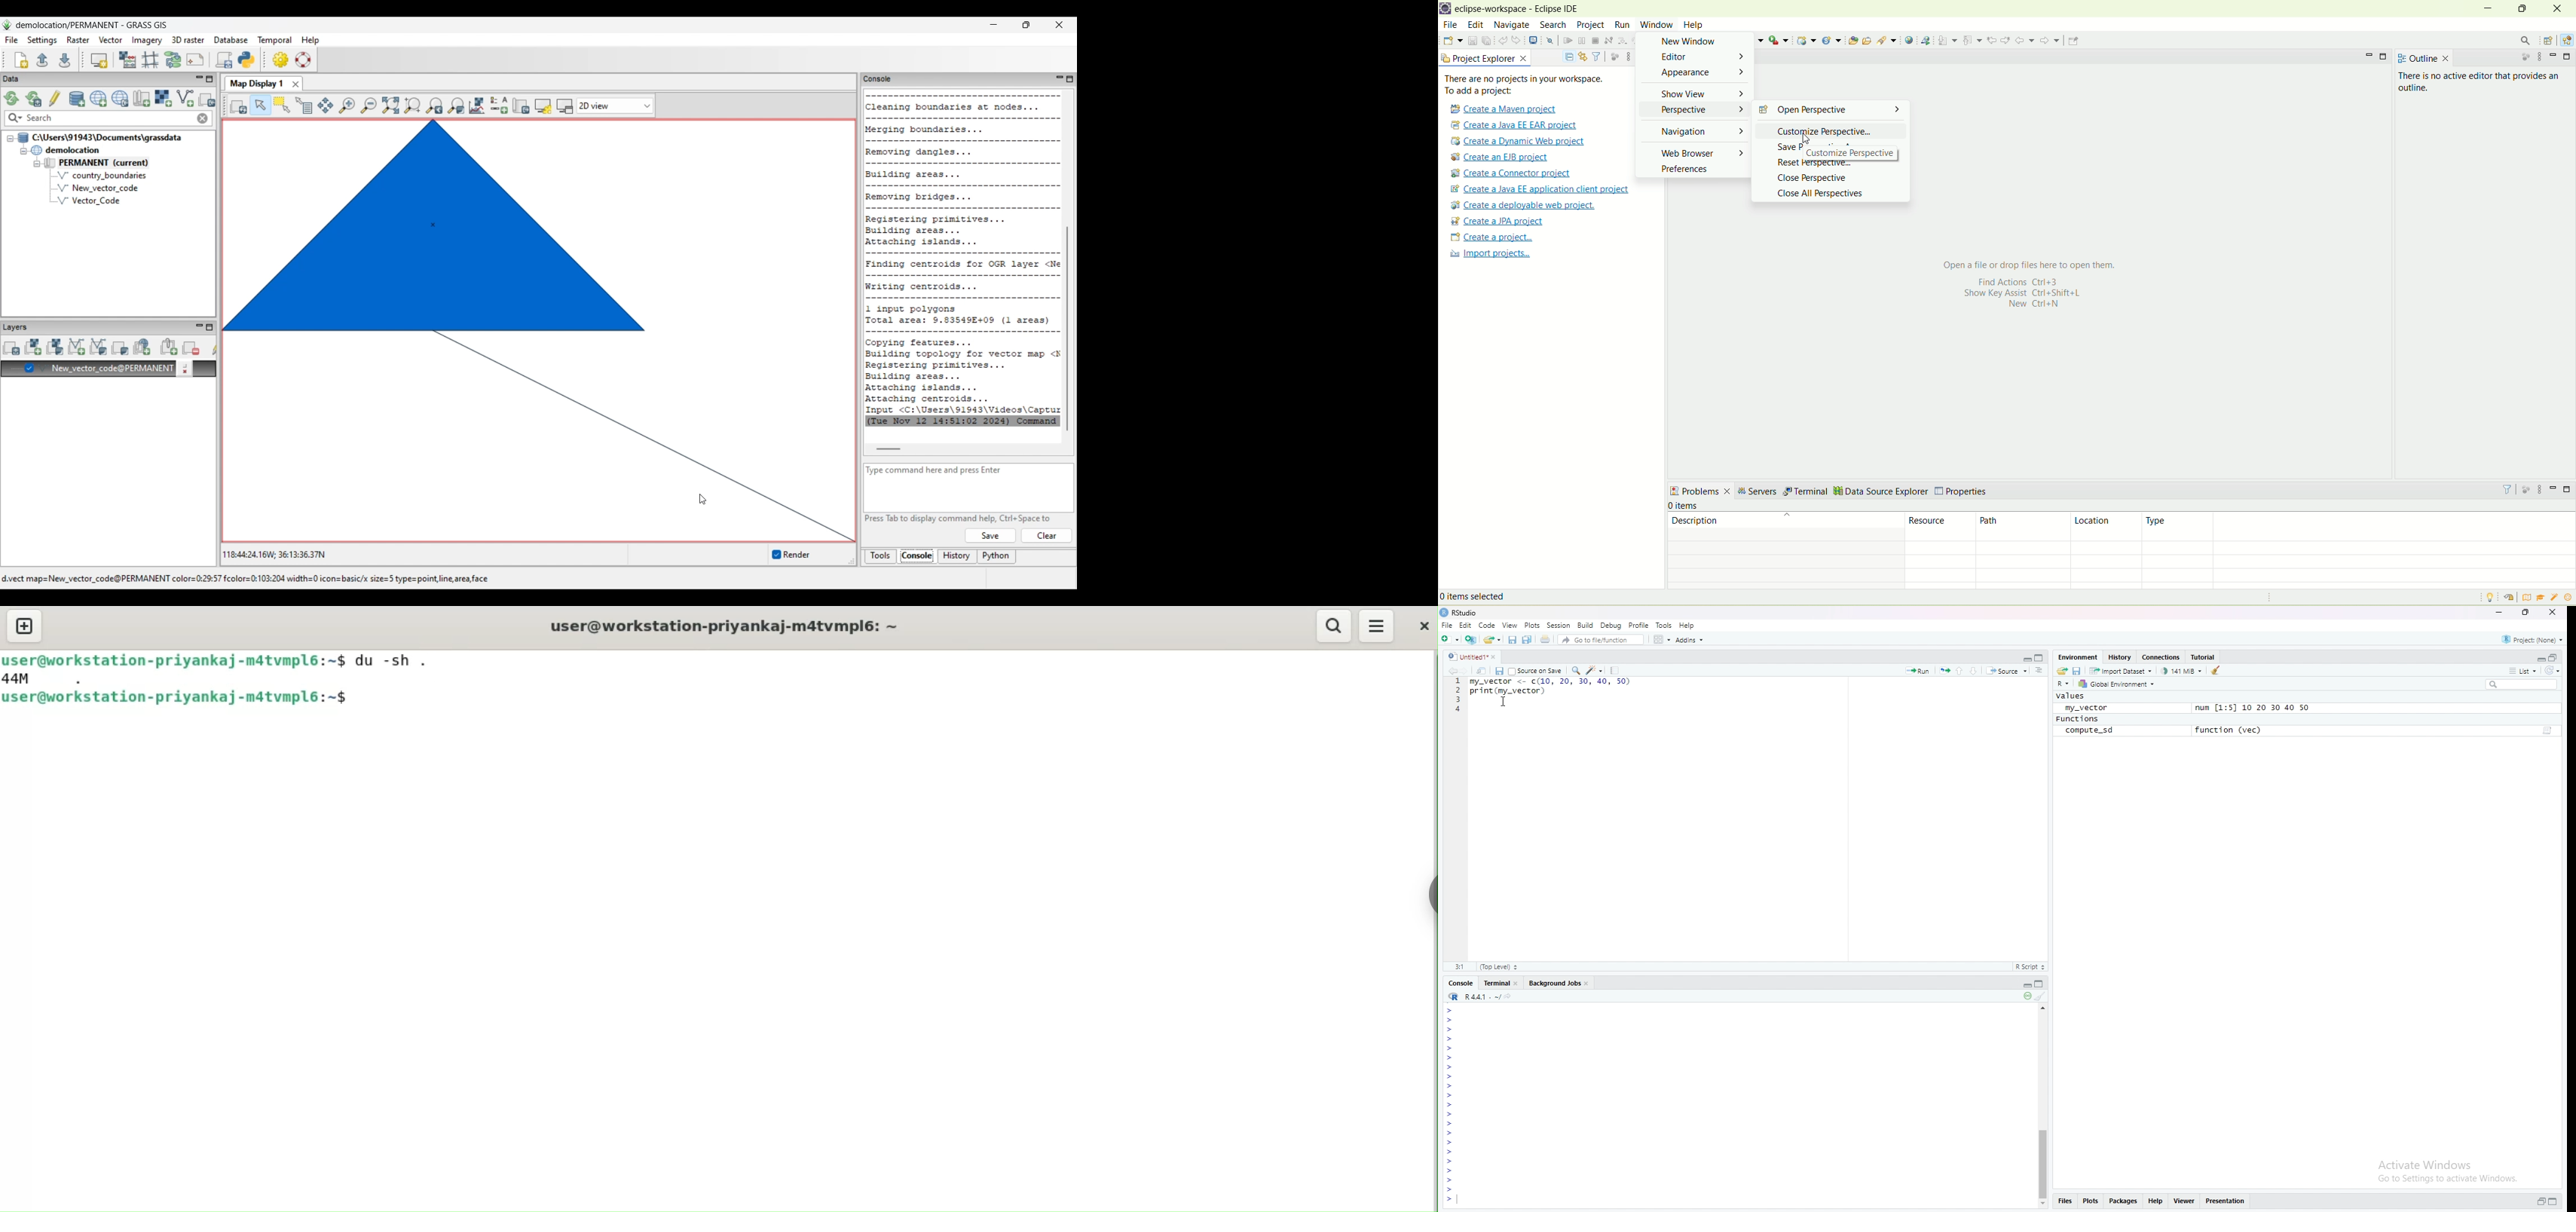  Describe the element at coordinates (1453, 997) in the screenshot. I see `RStudio logo` at that location.